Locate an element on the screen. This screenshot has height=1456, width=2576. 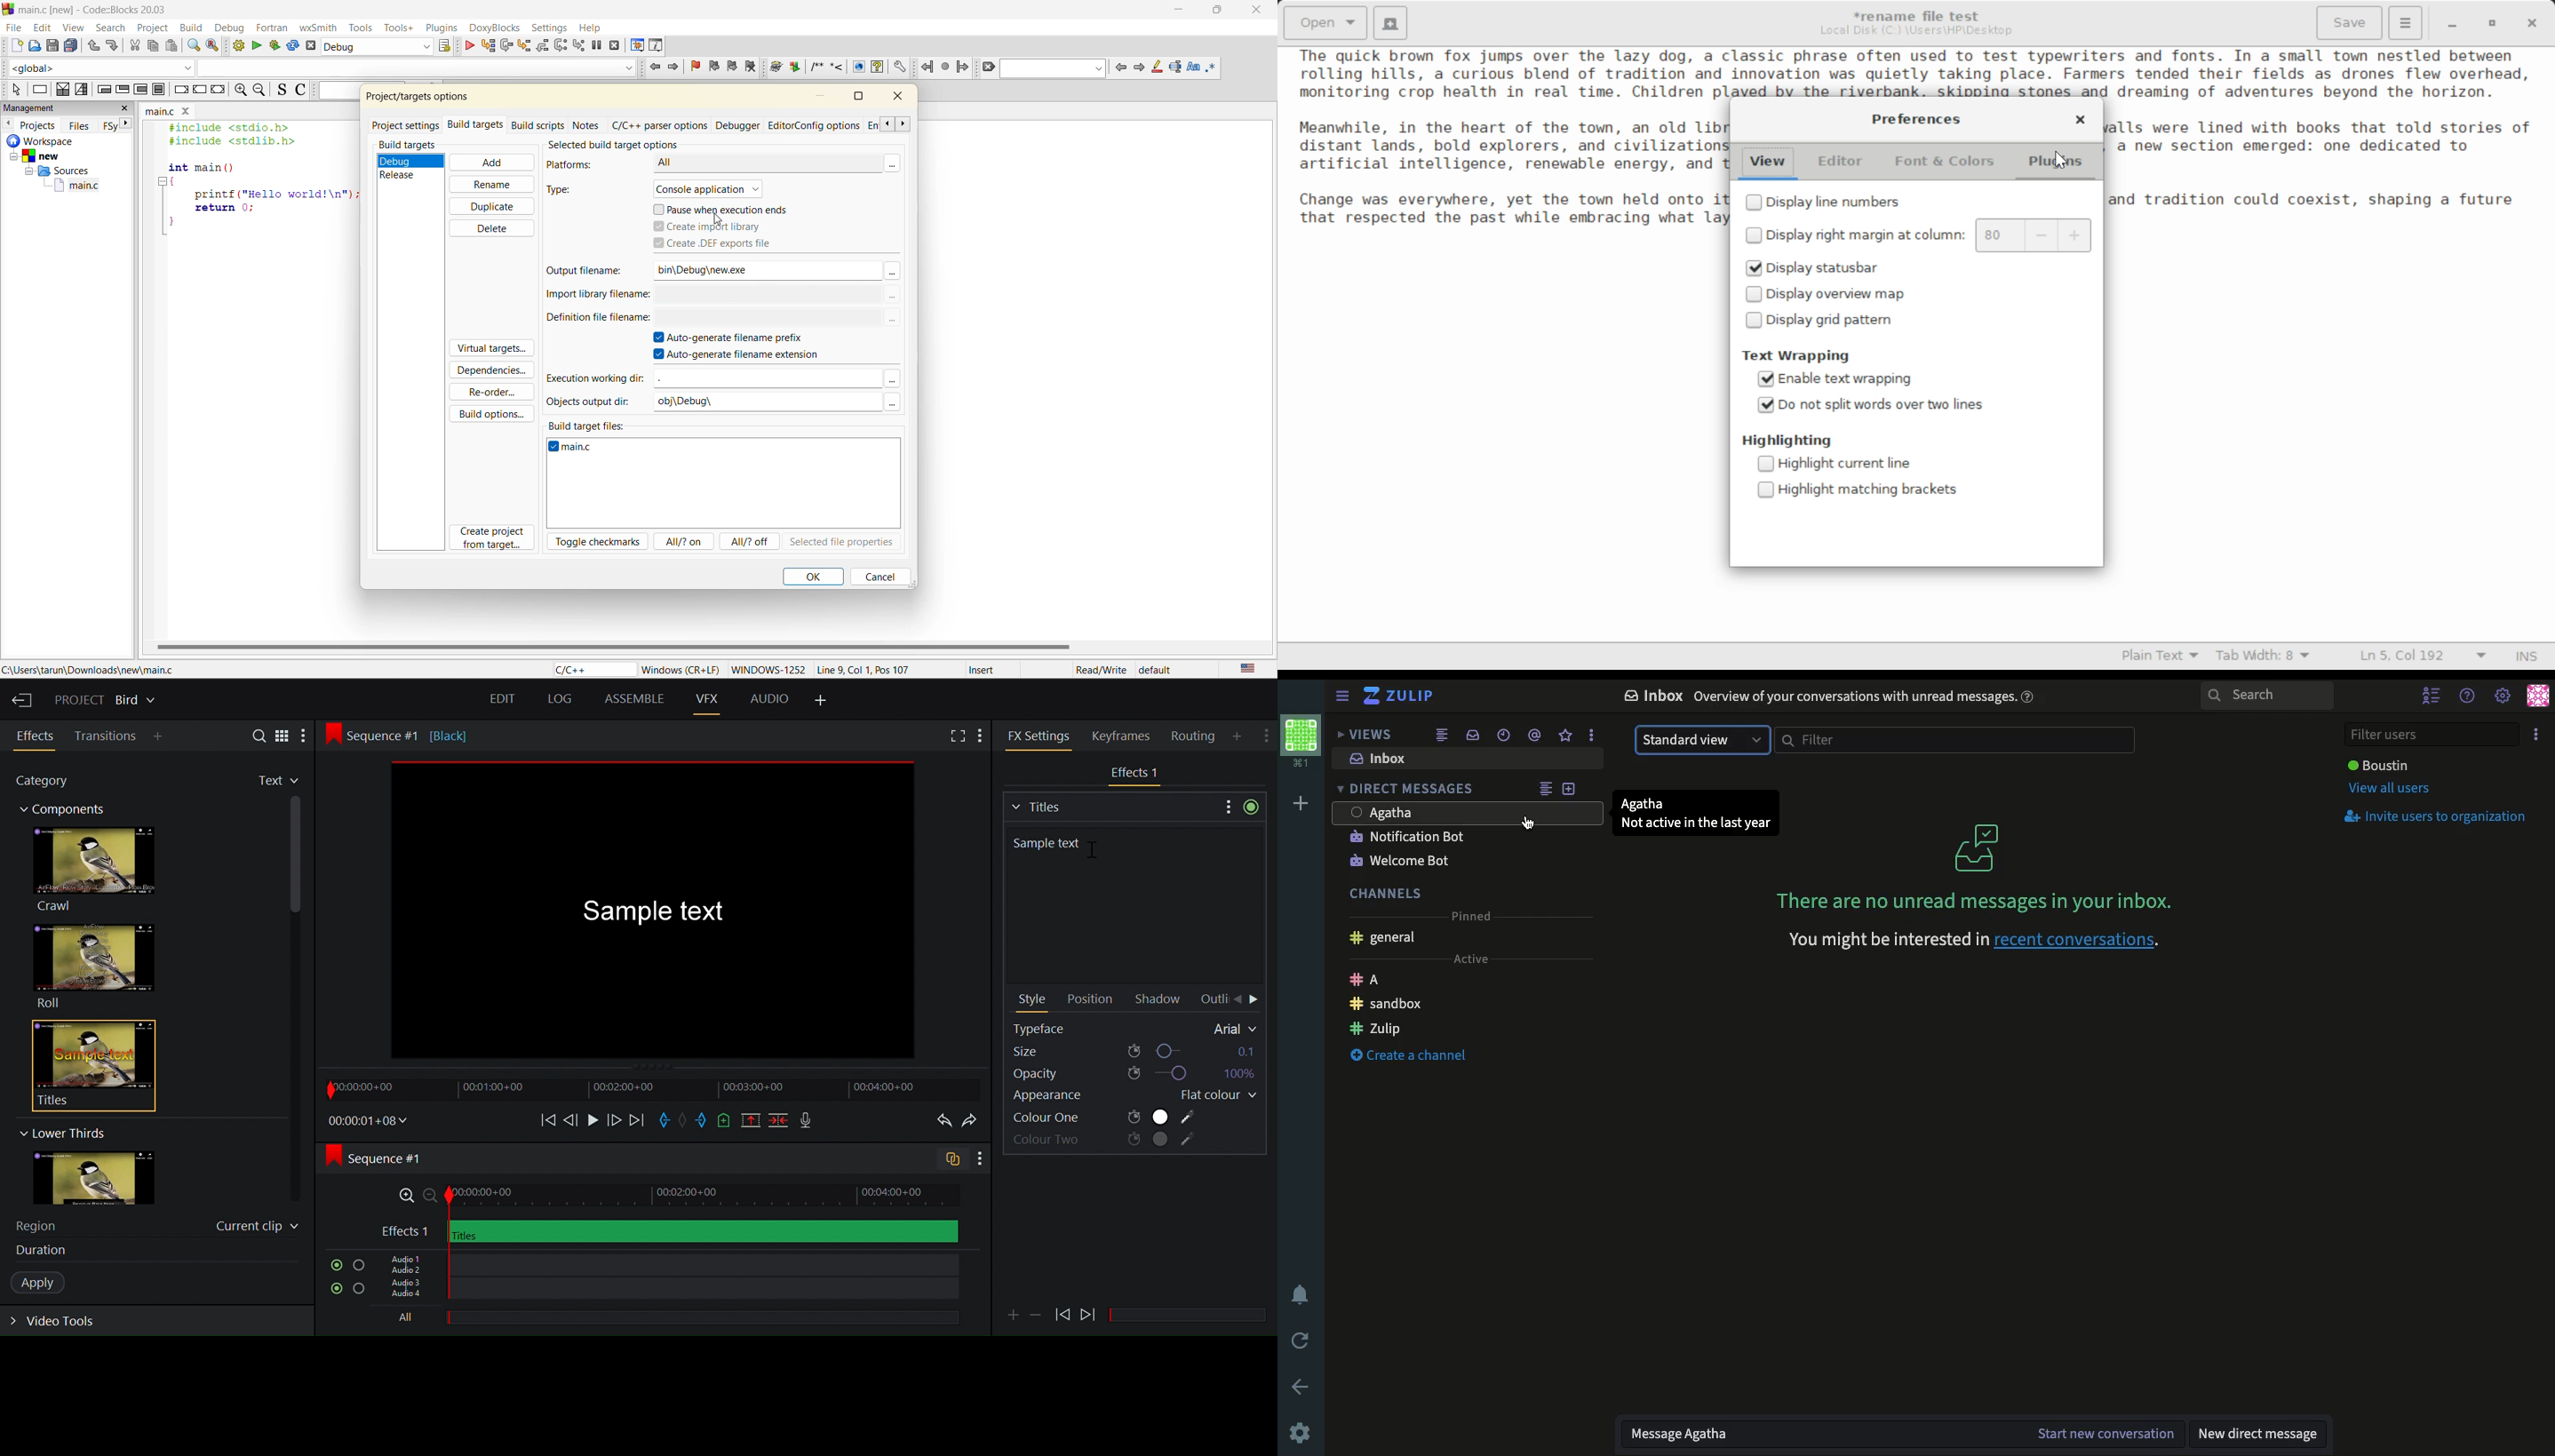
continue instruction  is located at coordinates (200, 90).